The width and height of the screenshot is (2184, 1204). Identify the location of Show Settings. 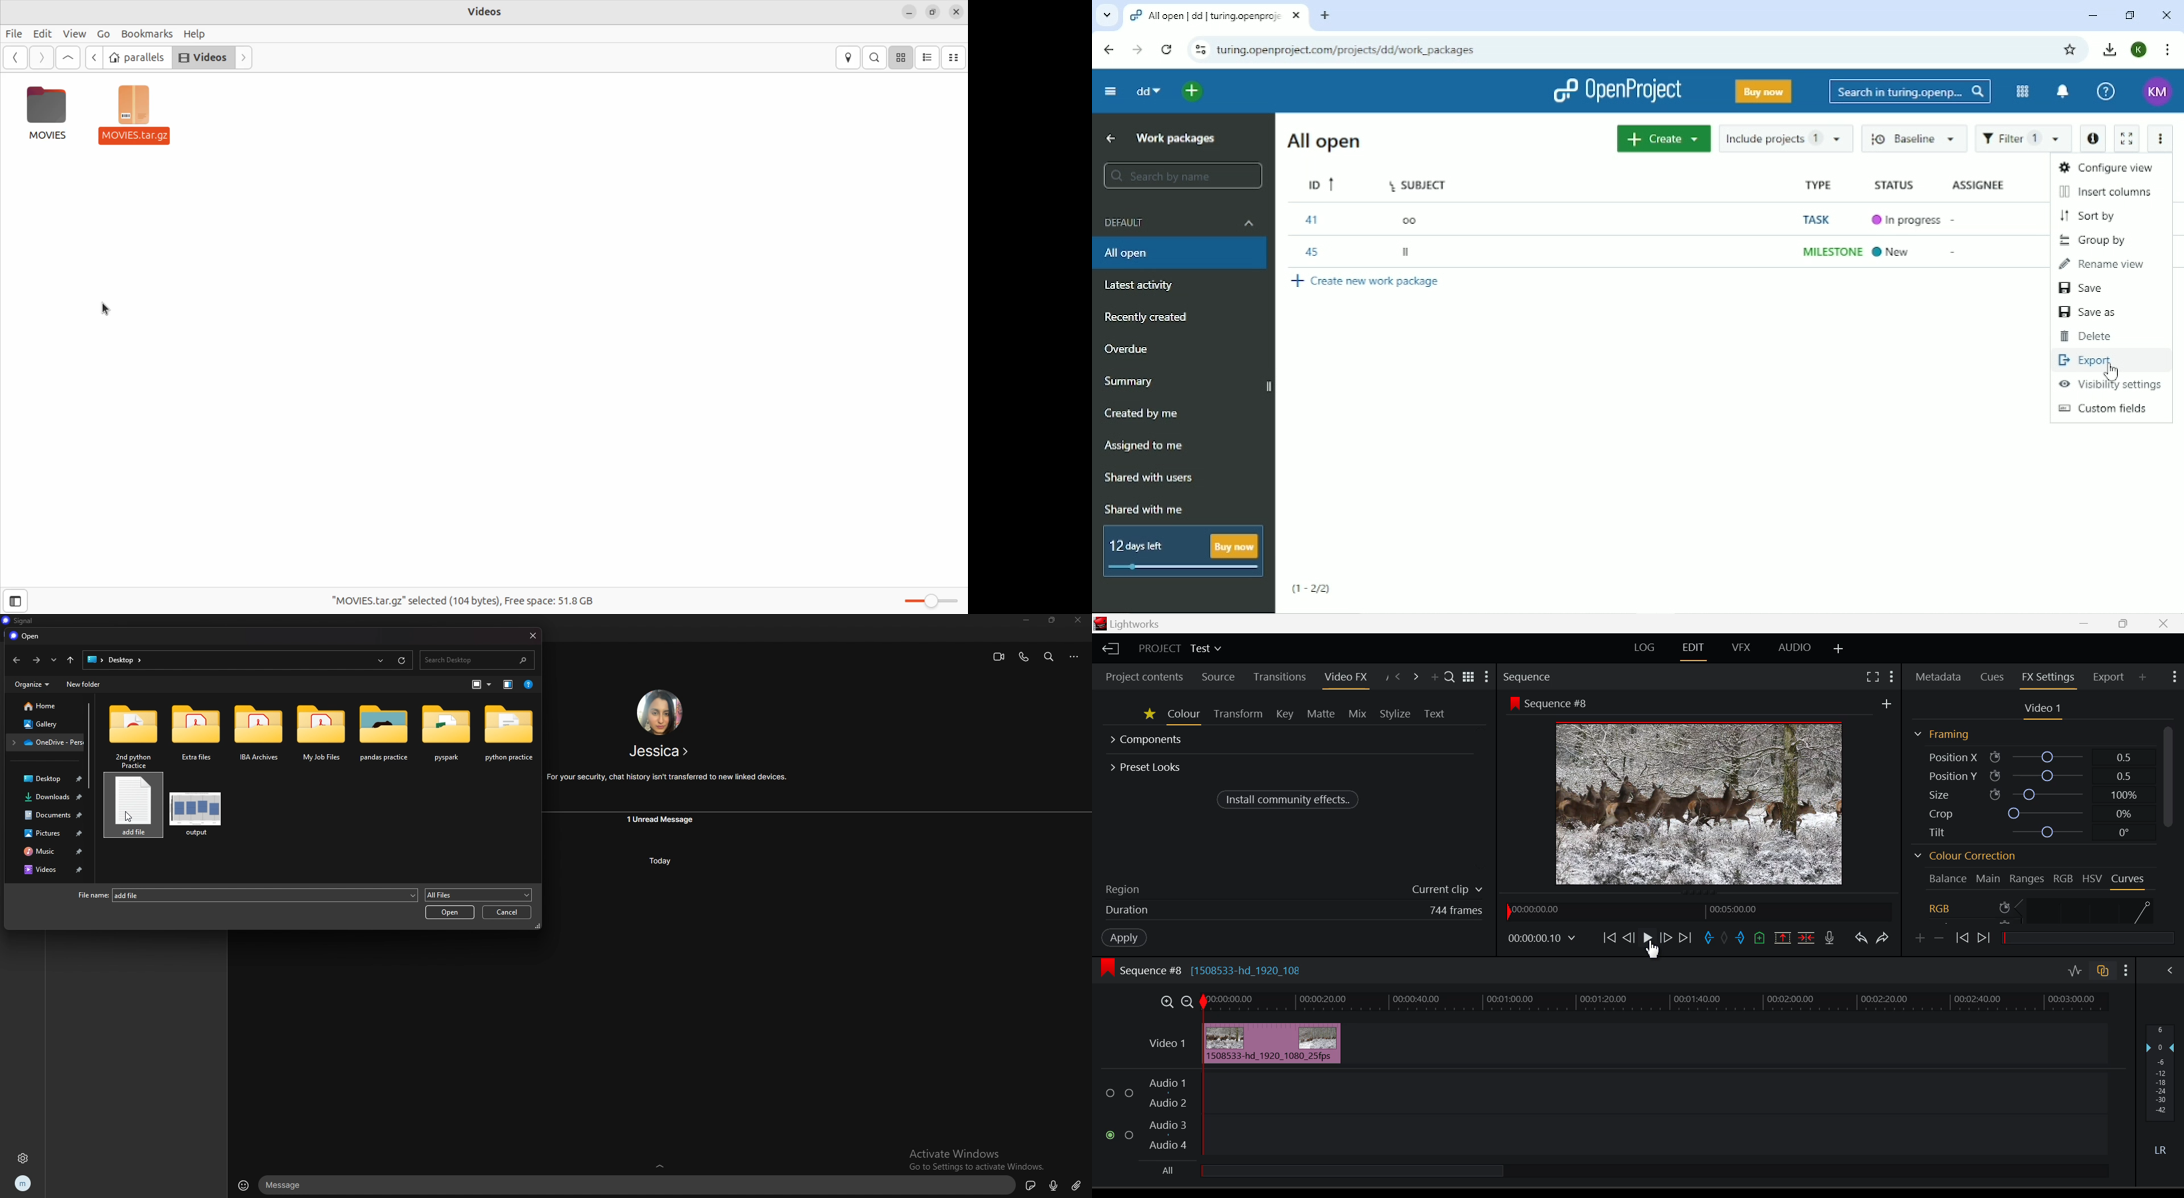
(1893, 676).